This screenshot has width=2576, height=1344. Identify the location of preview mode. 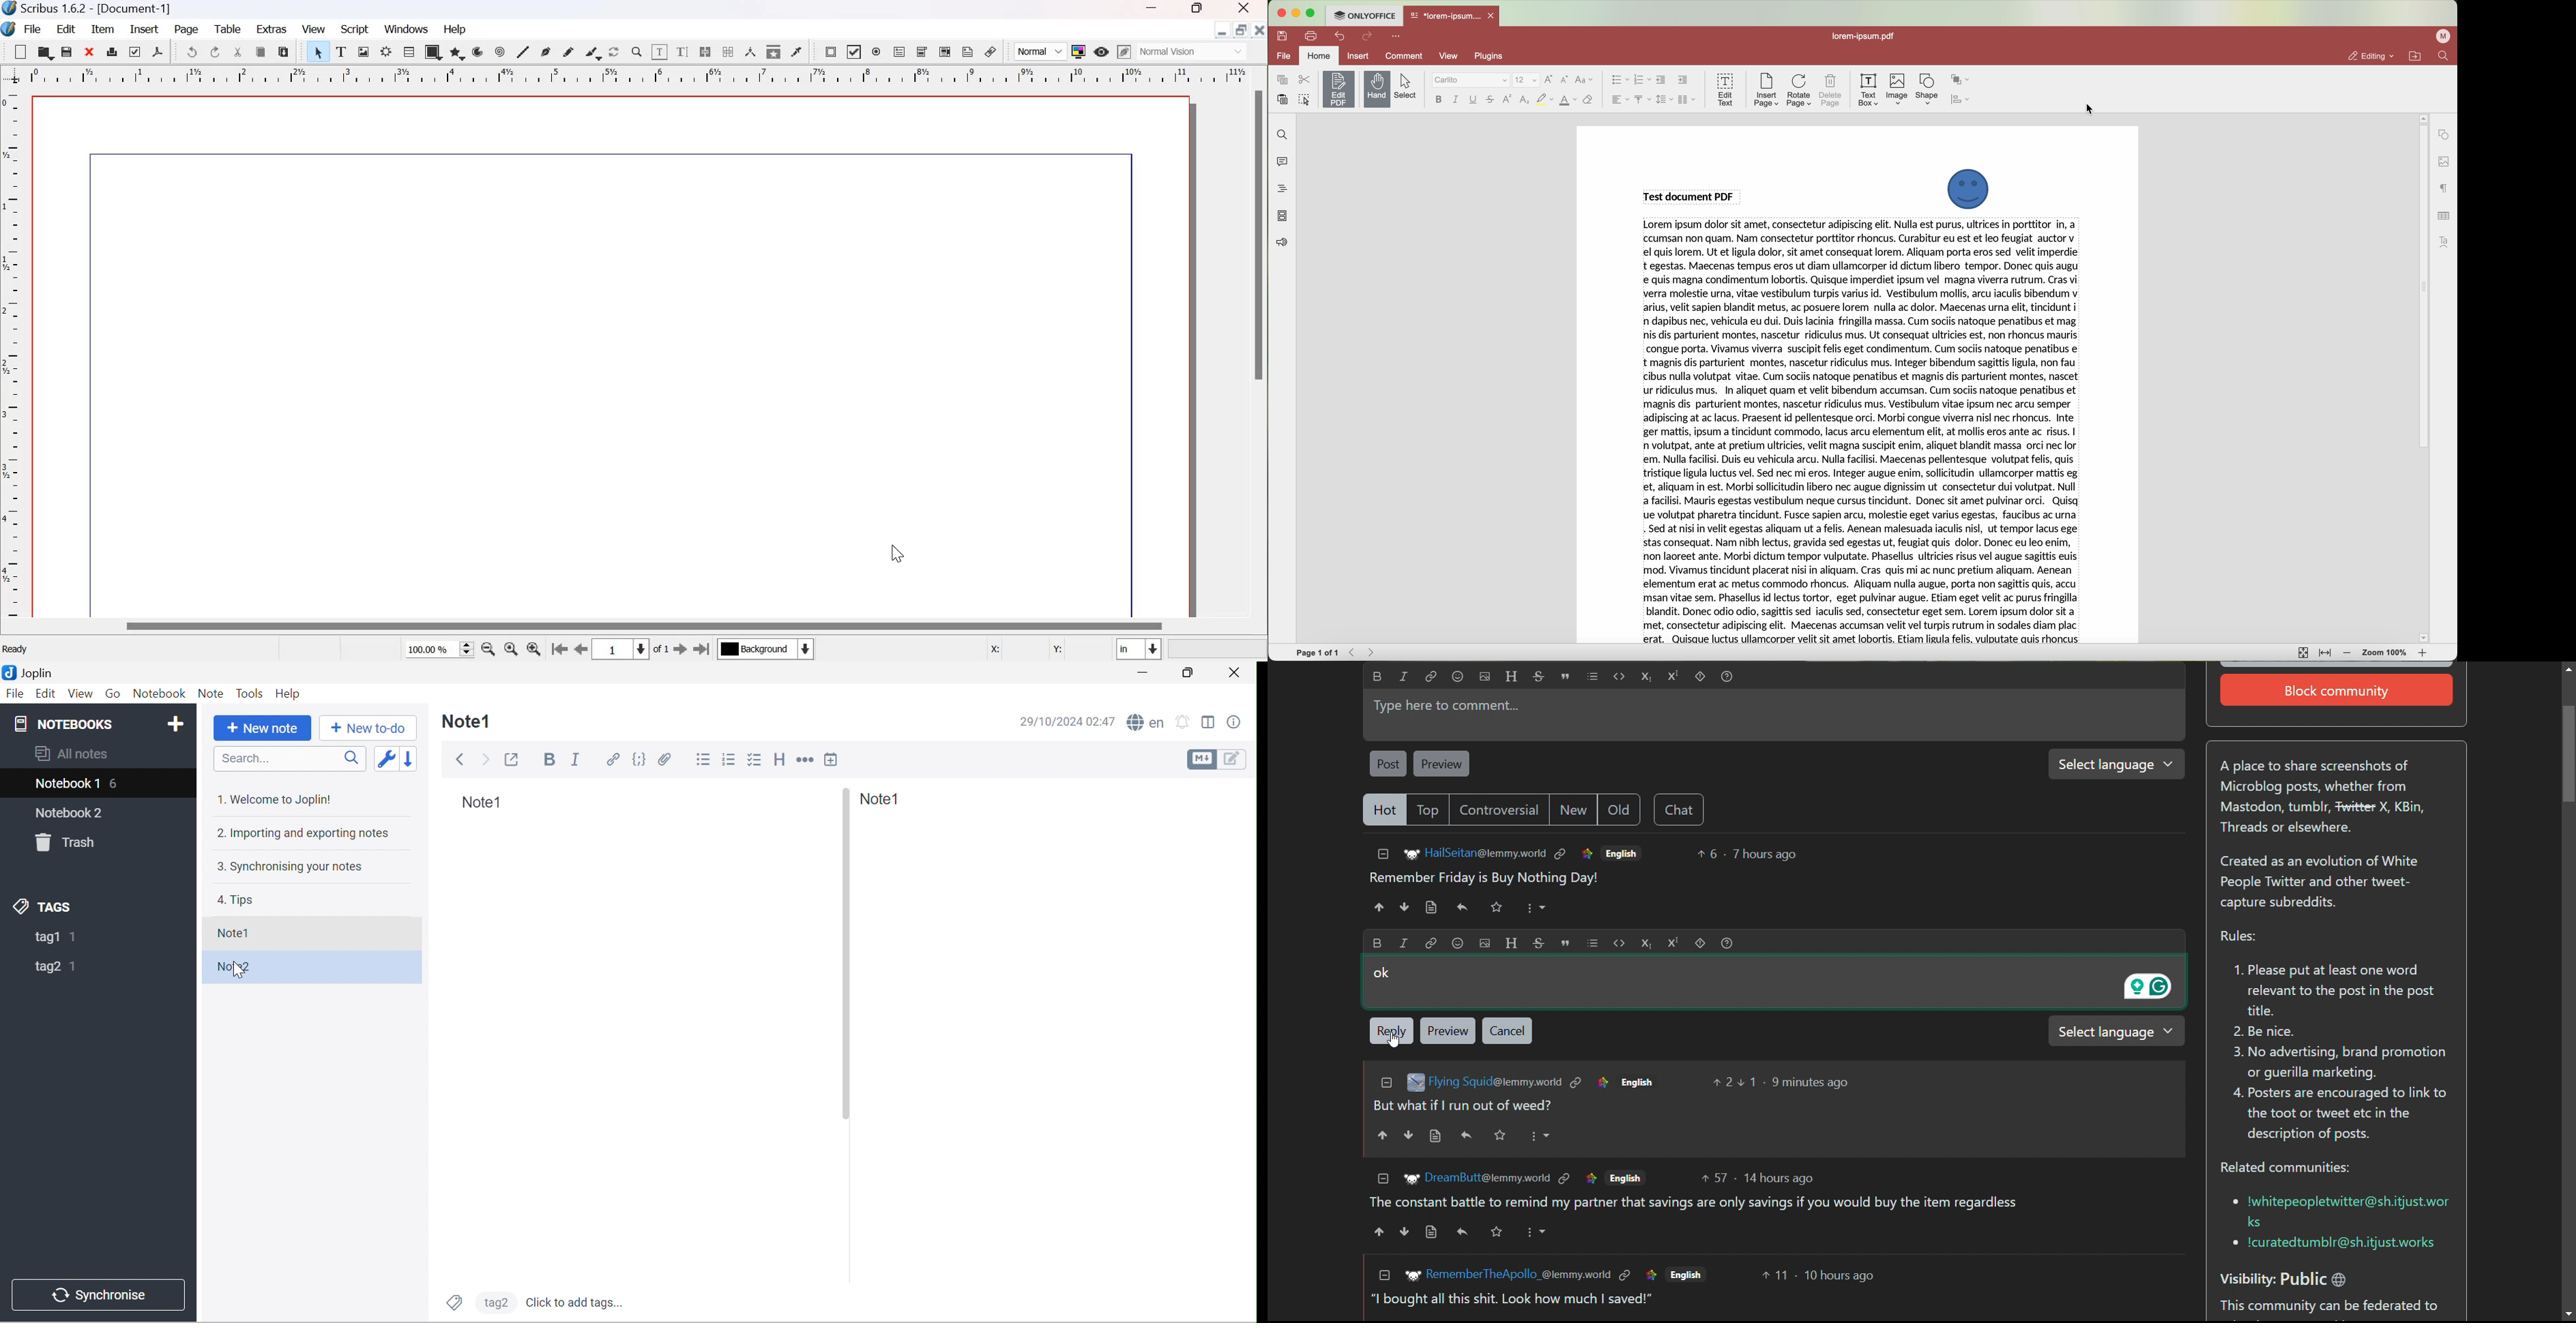
(1102, 51).